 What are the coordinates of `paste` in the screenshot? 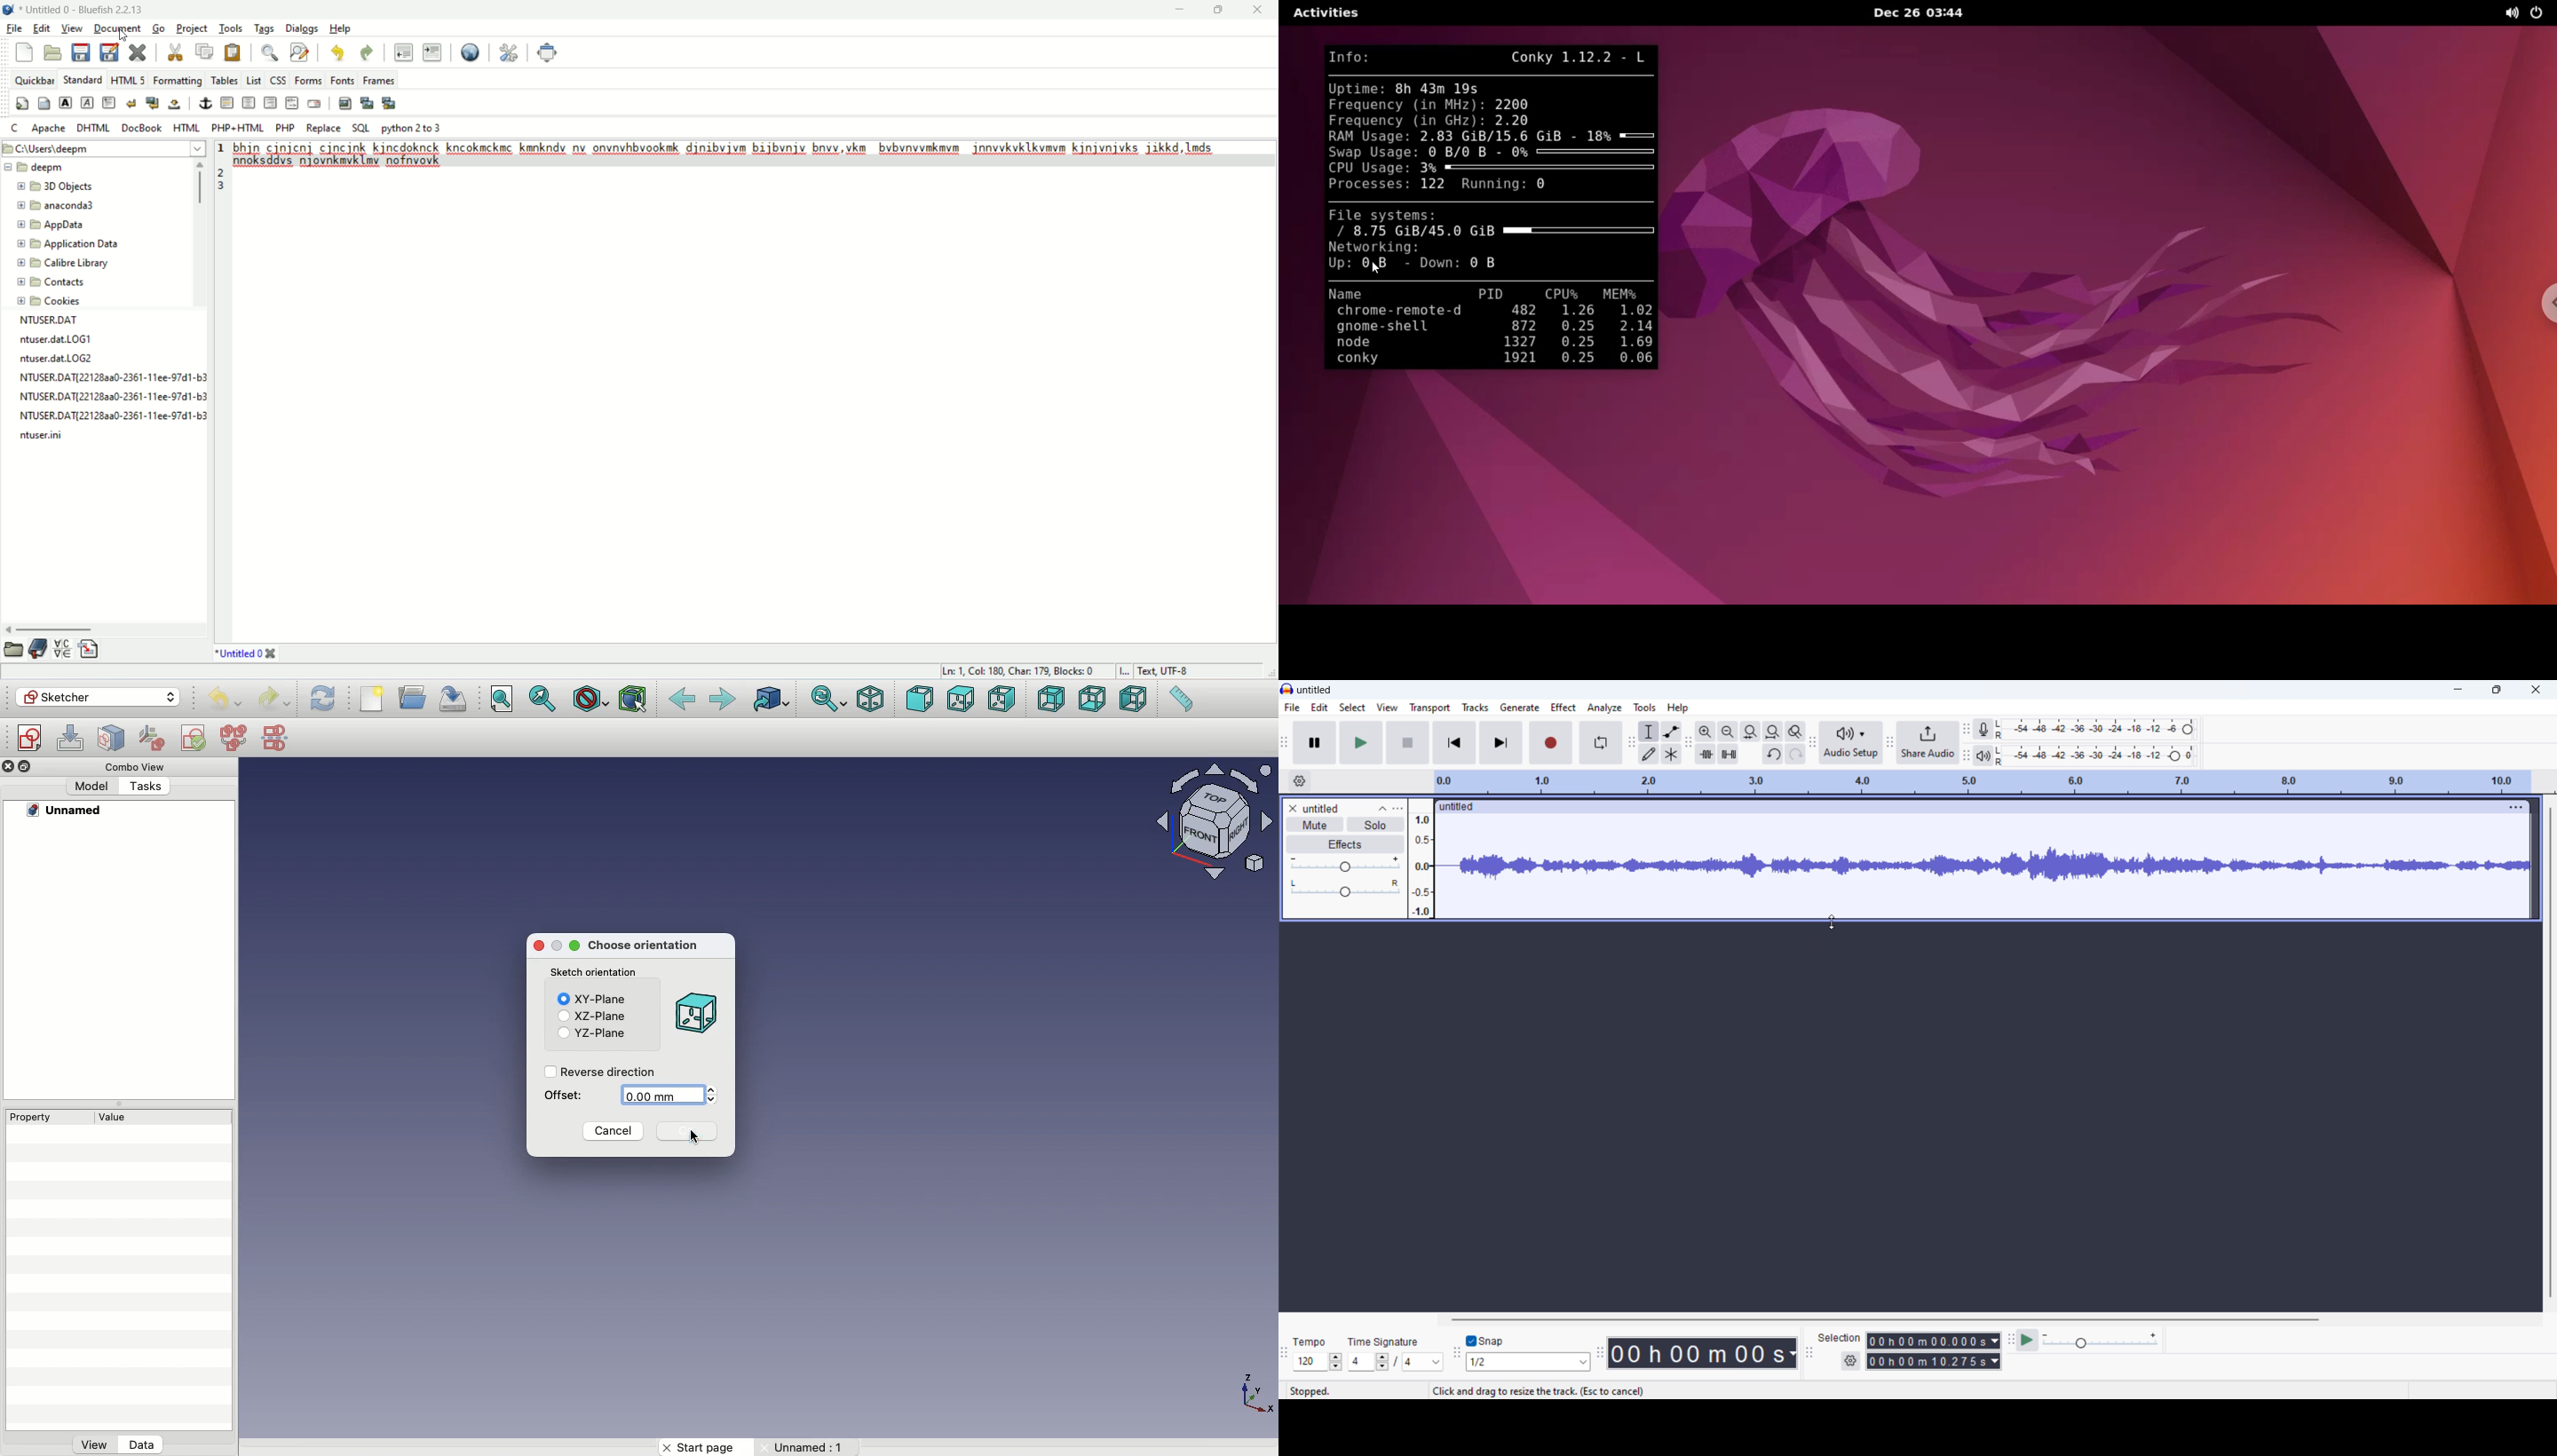 It's located at (234, 55).